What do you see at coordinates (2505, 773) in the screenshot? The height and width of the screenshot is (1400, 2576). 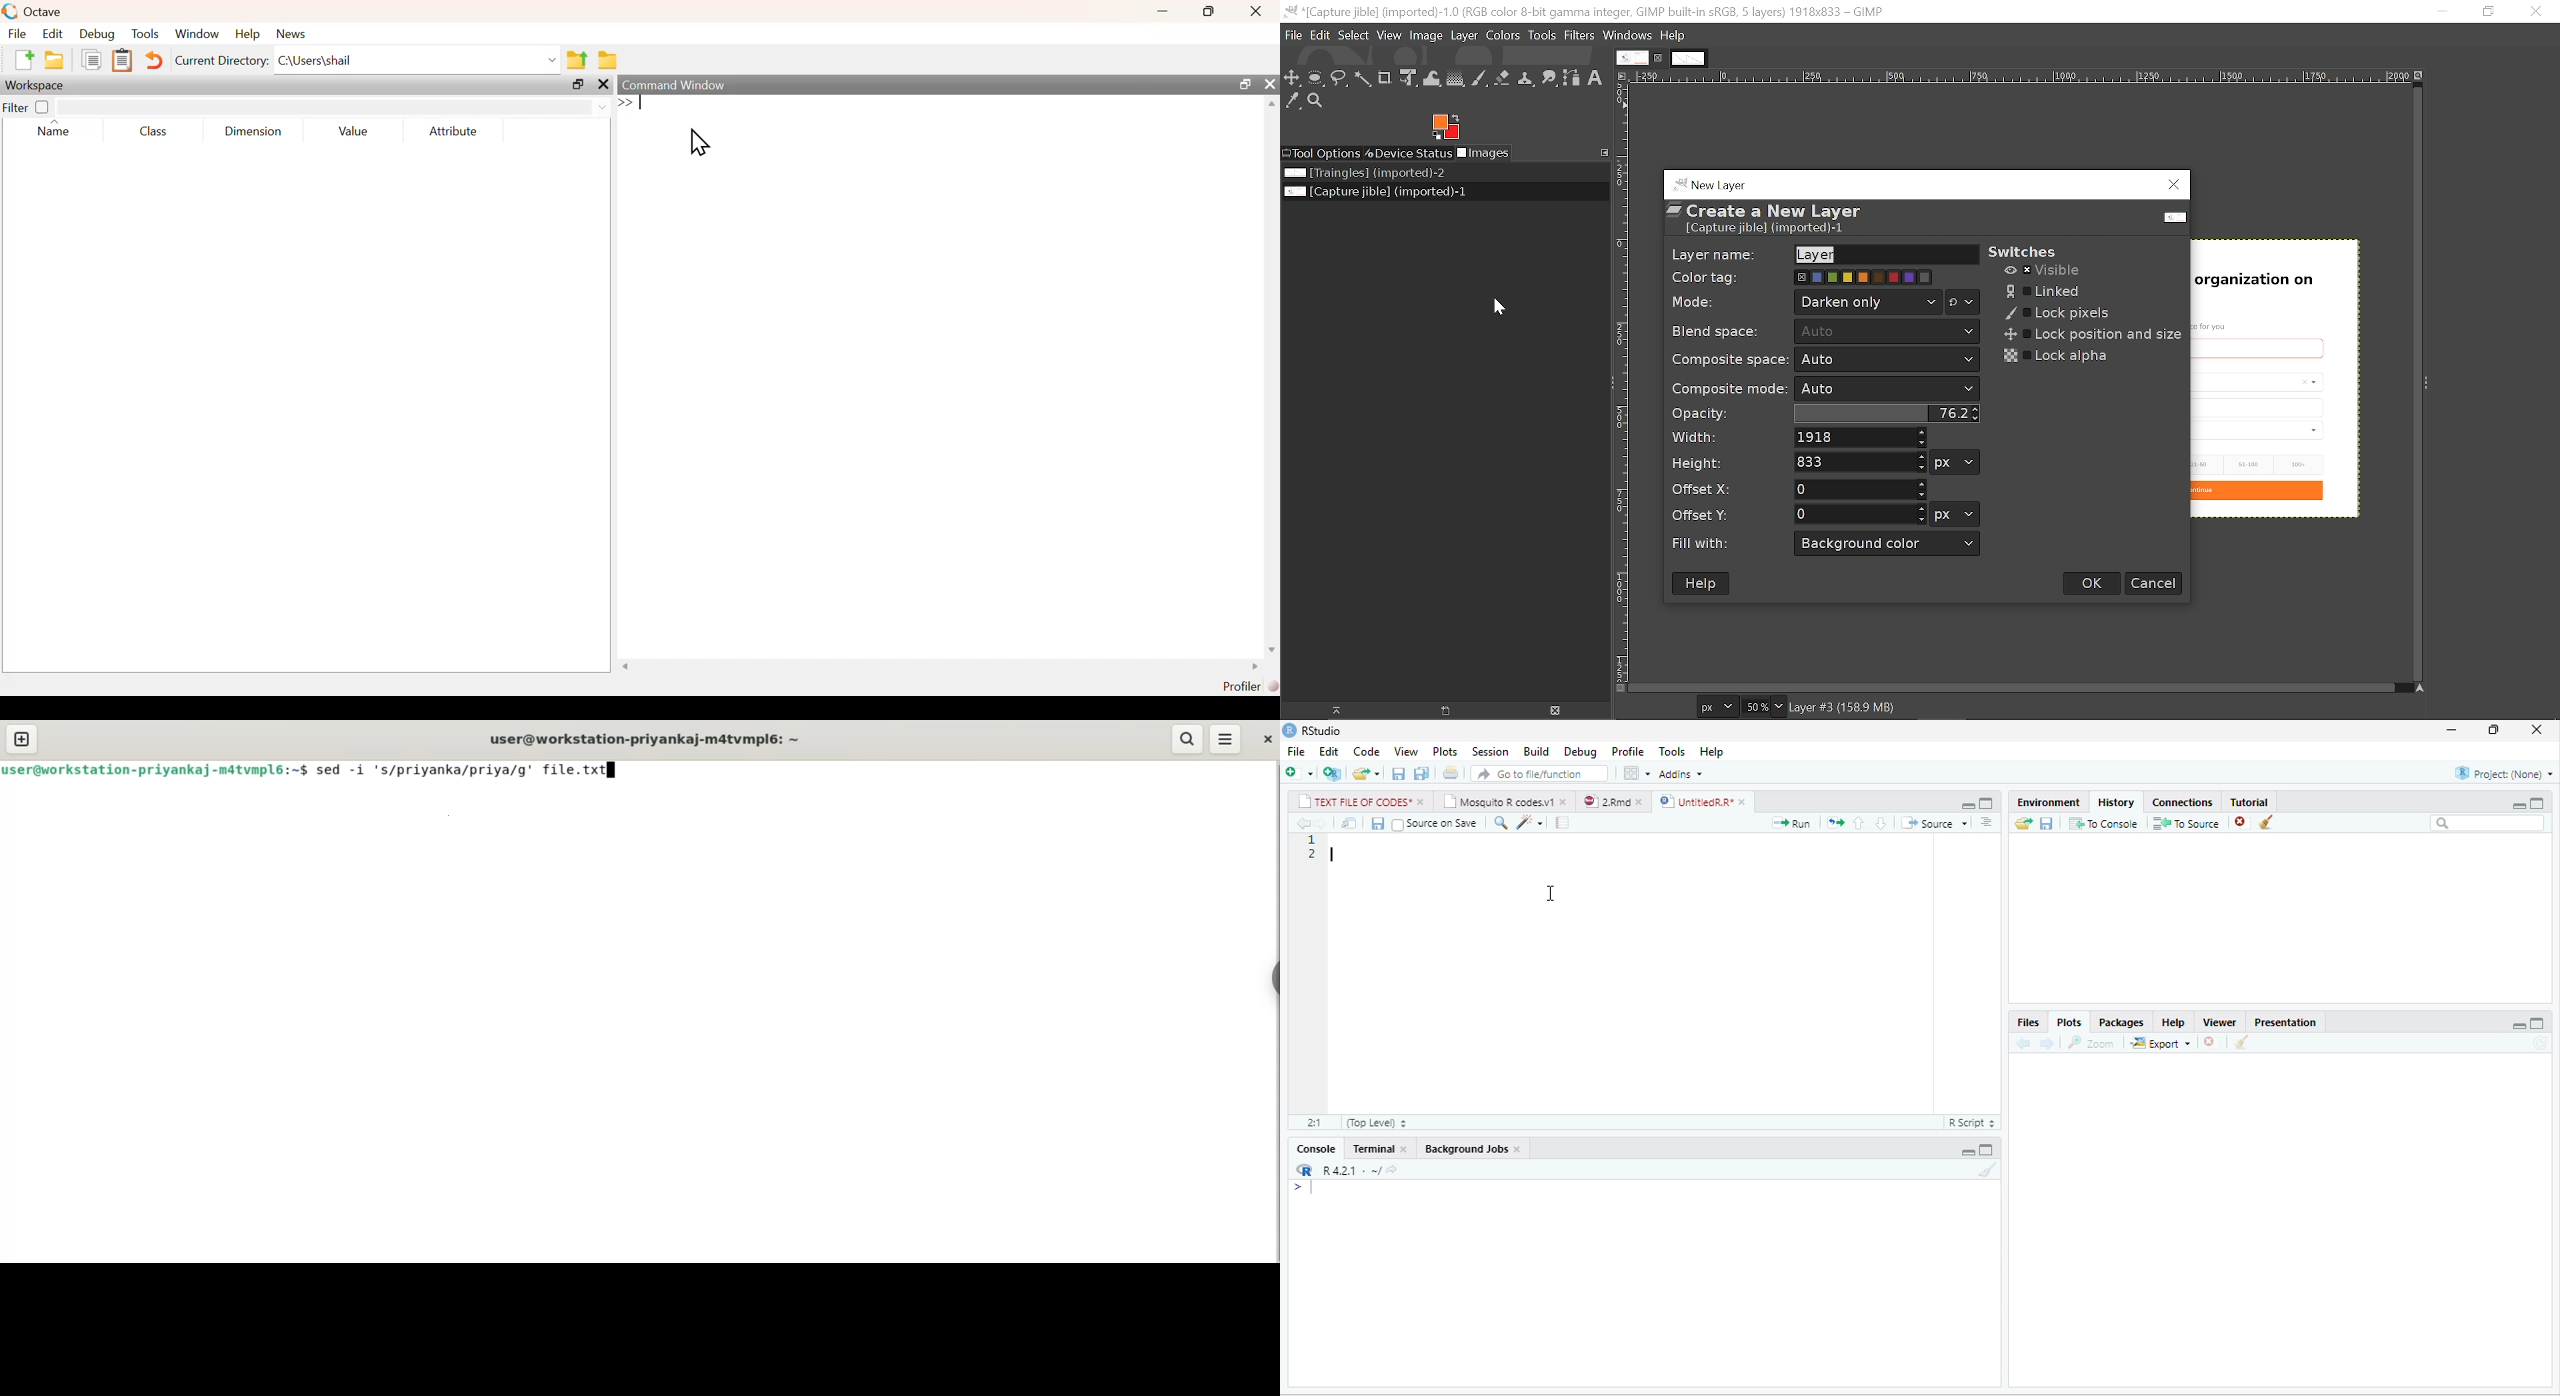 I see `Project(None)` at bounding box center [2505, 773].